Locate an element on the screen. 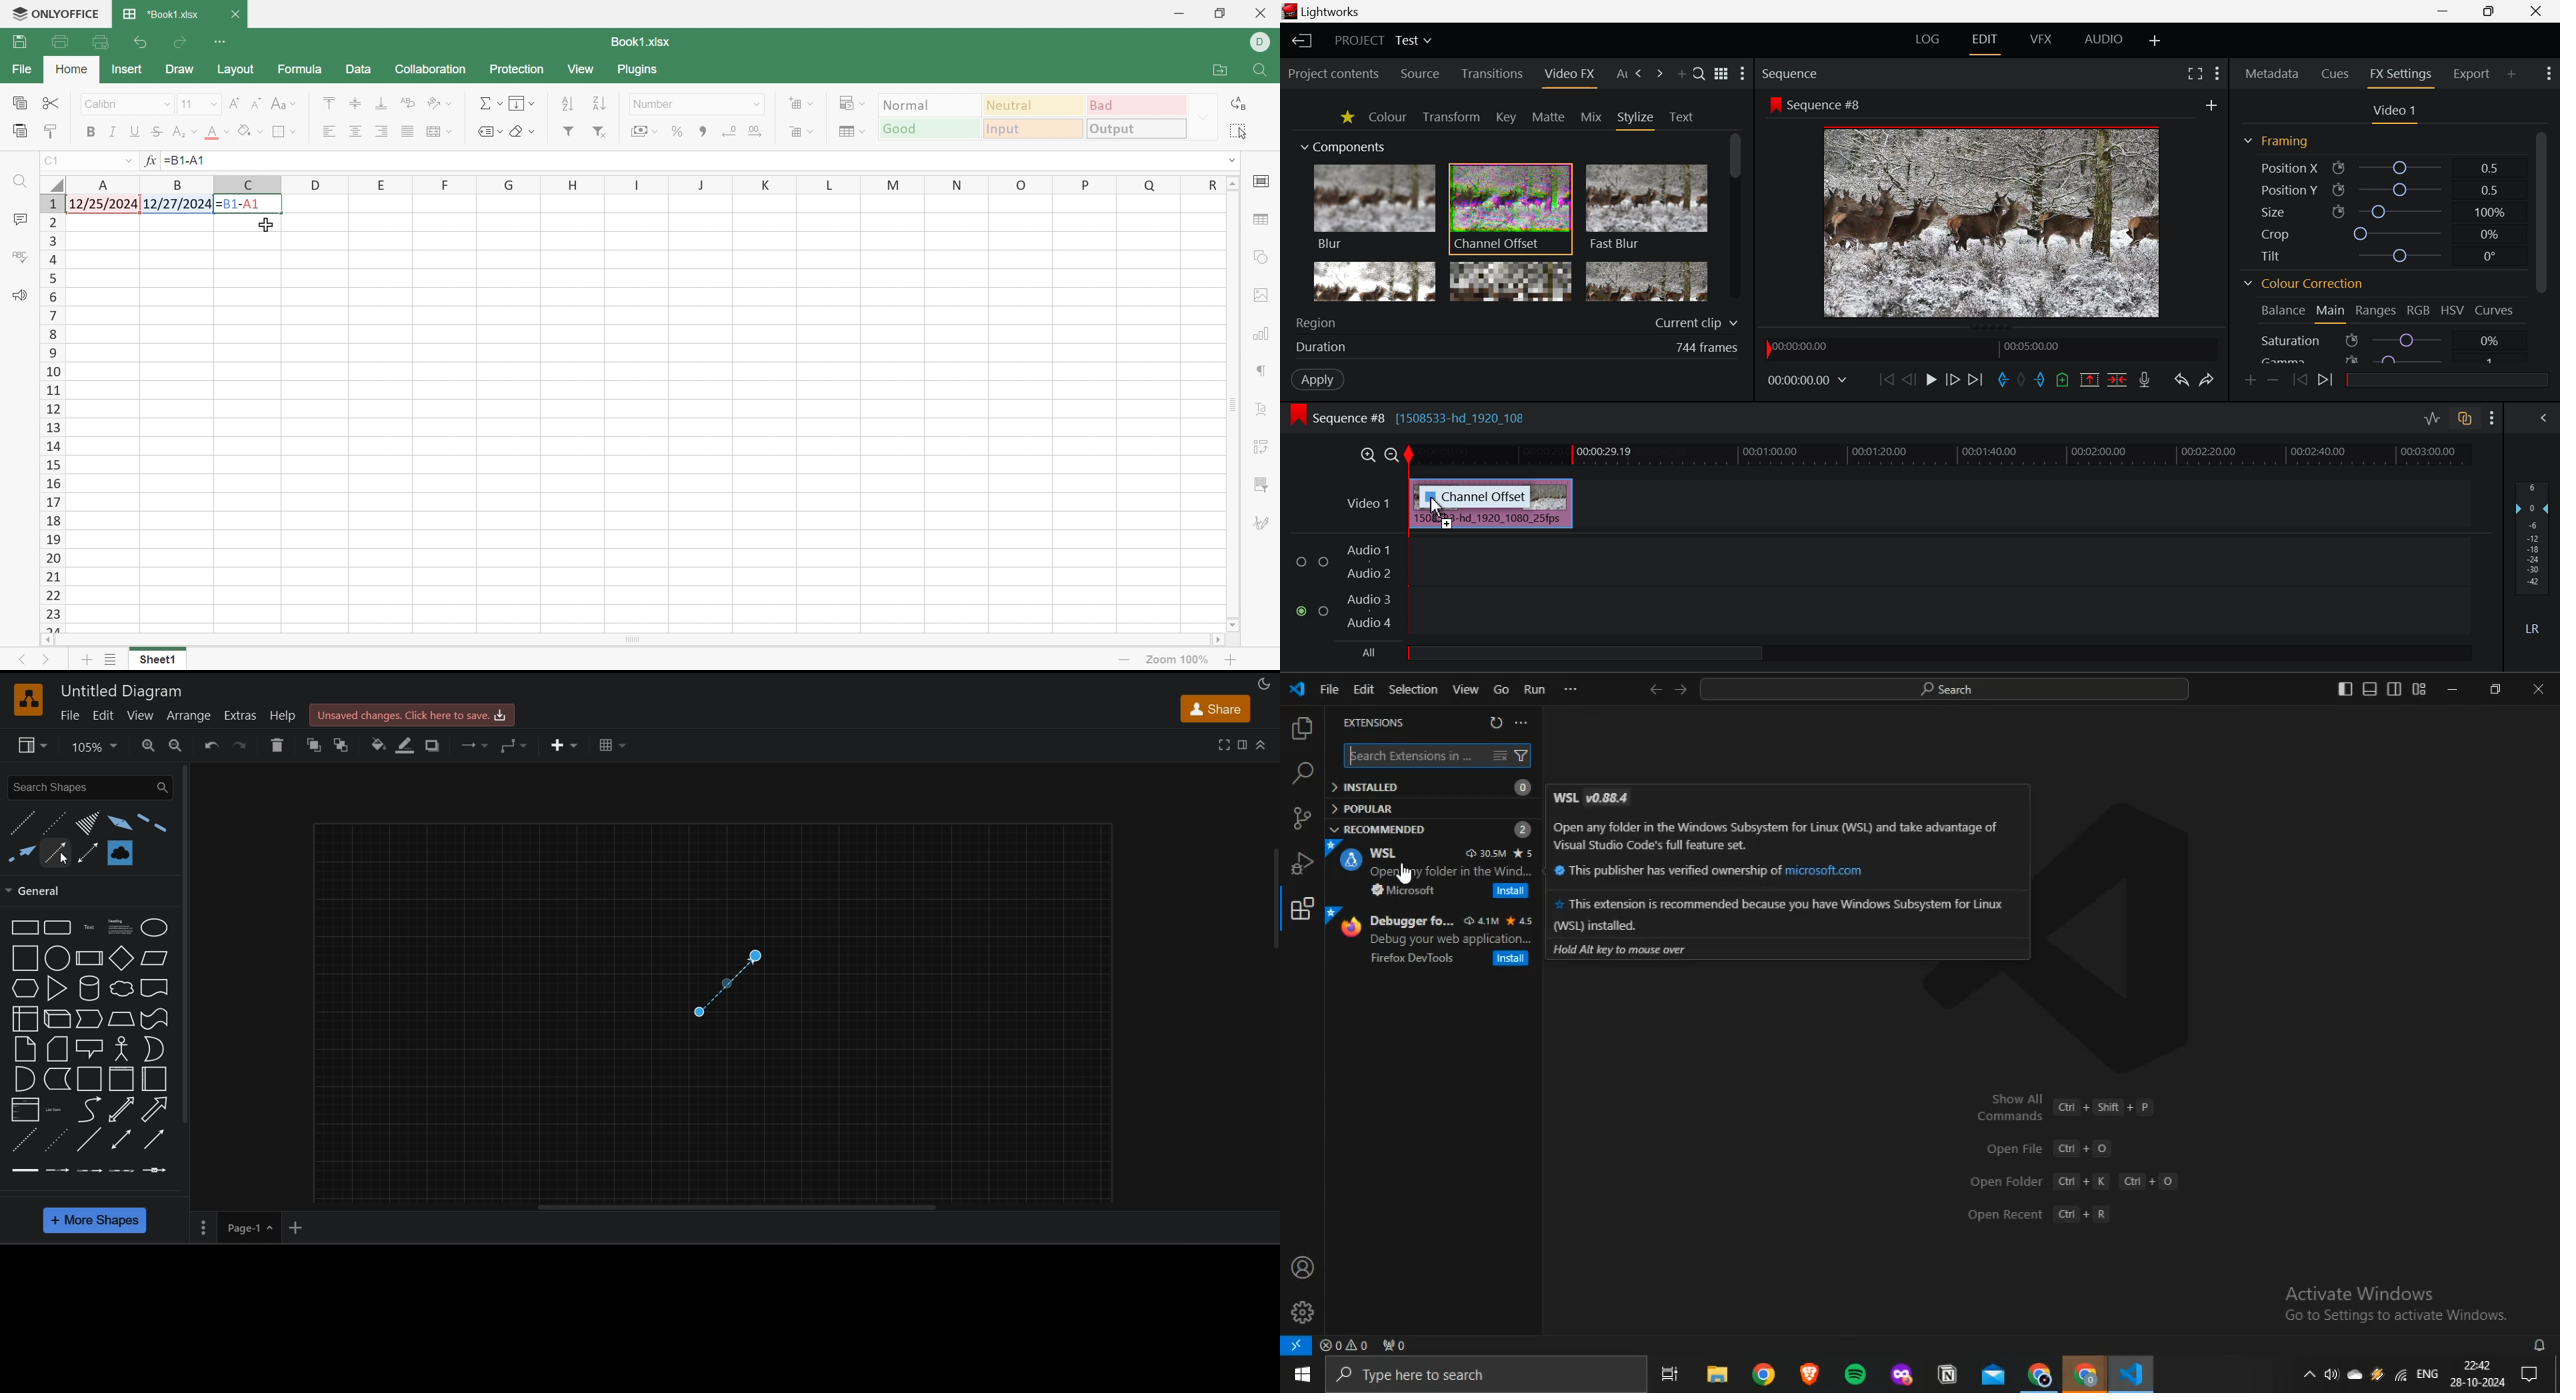 This screenshot has height=1400, width=2576. Merge and center is located at coordinates (441, 131).